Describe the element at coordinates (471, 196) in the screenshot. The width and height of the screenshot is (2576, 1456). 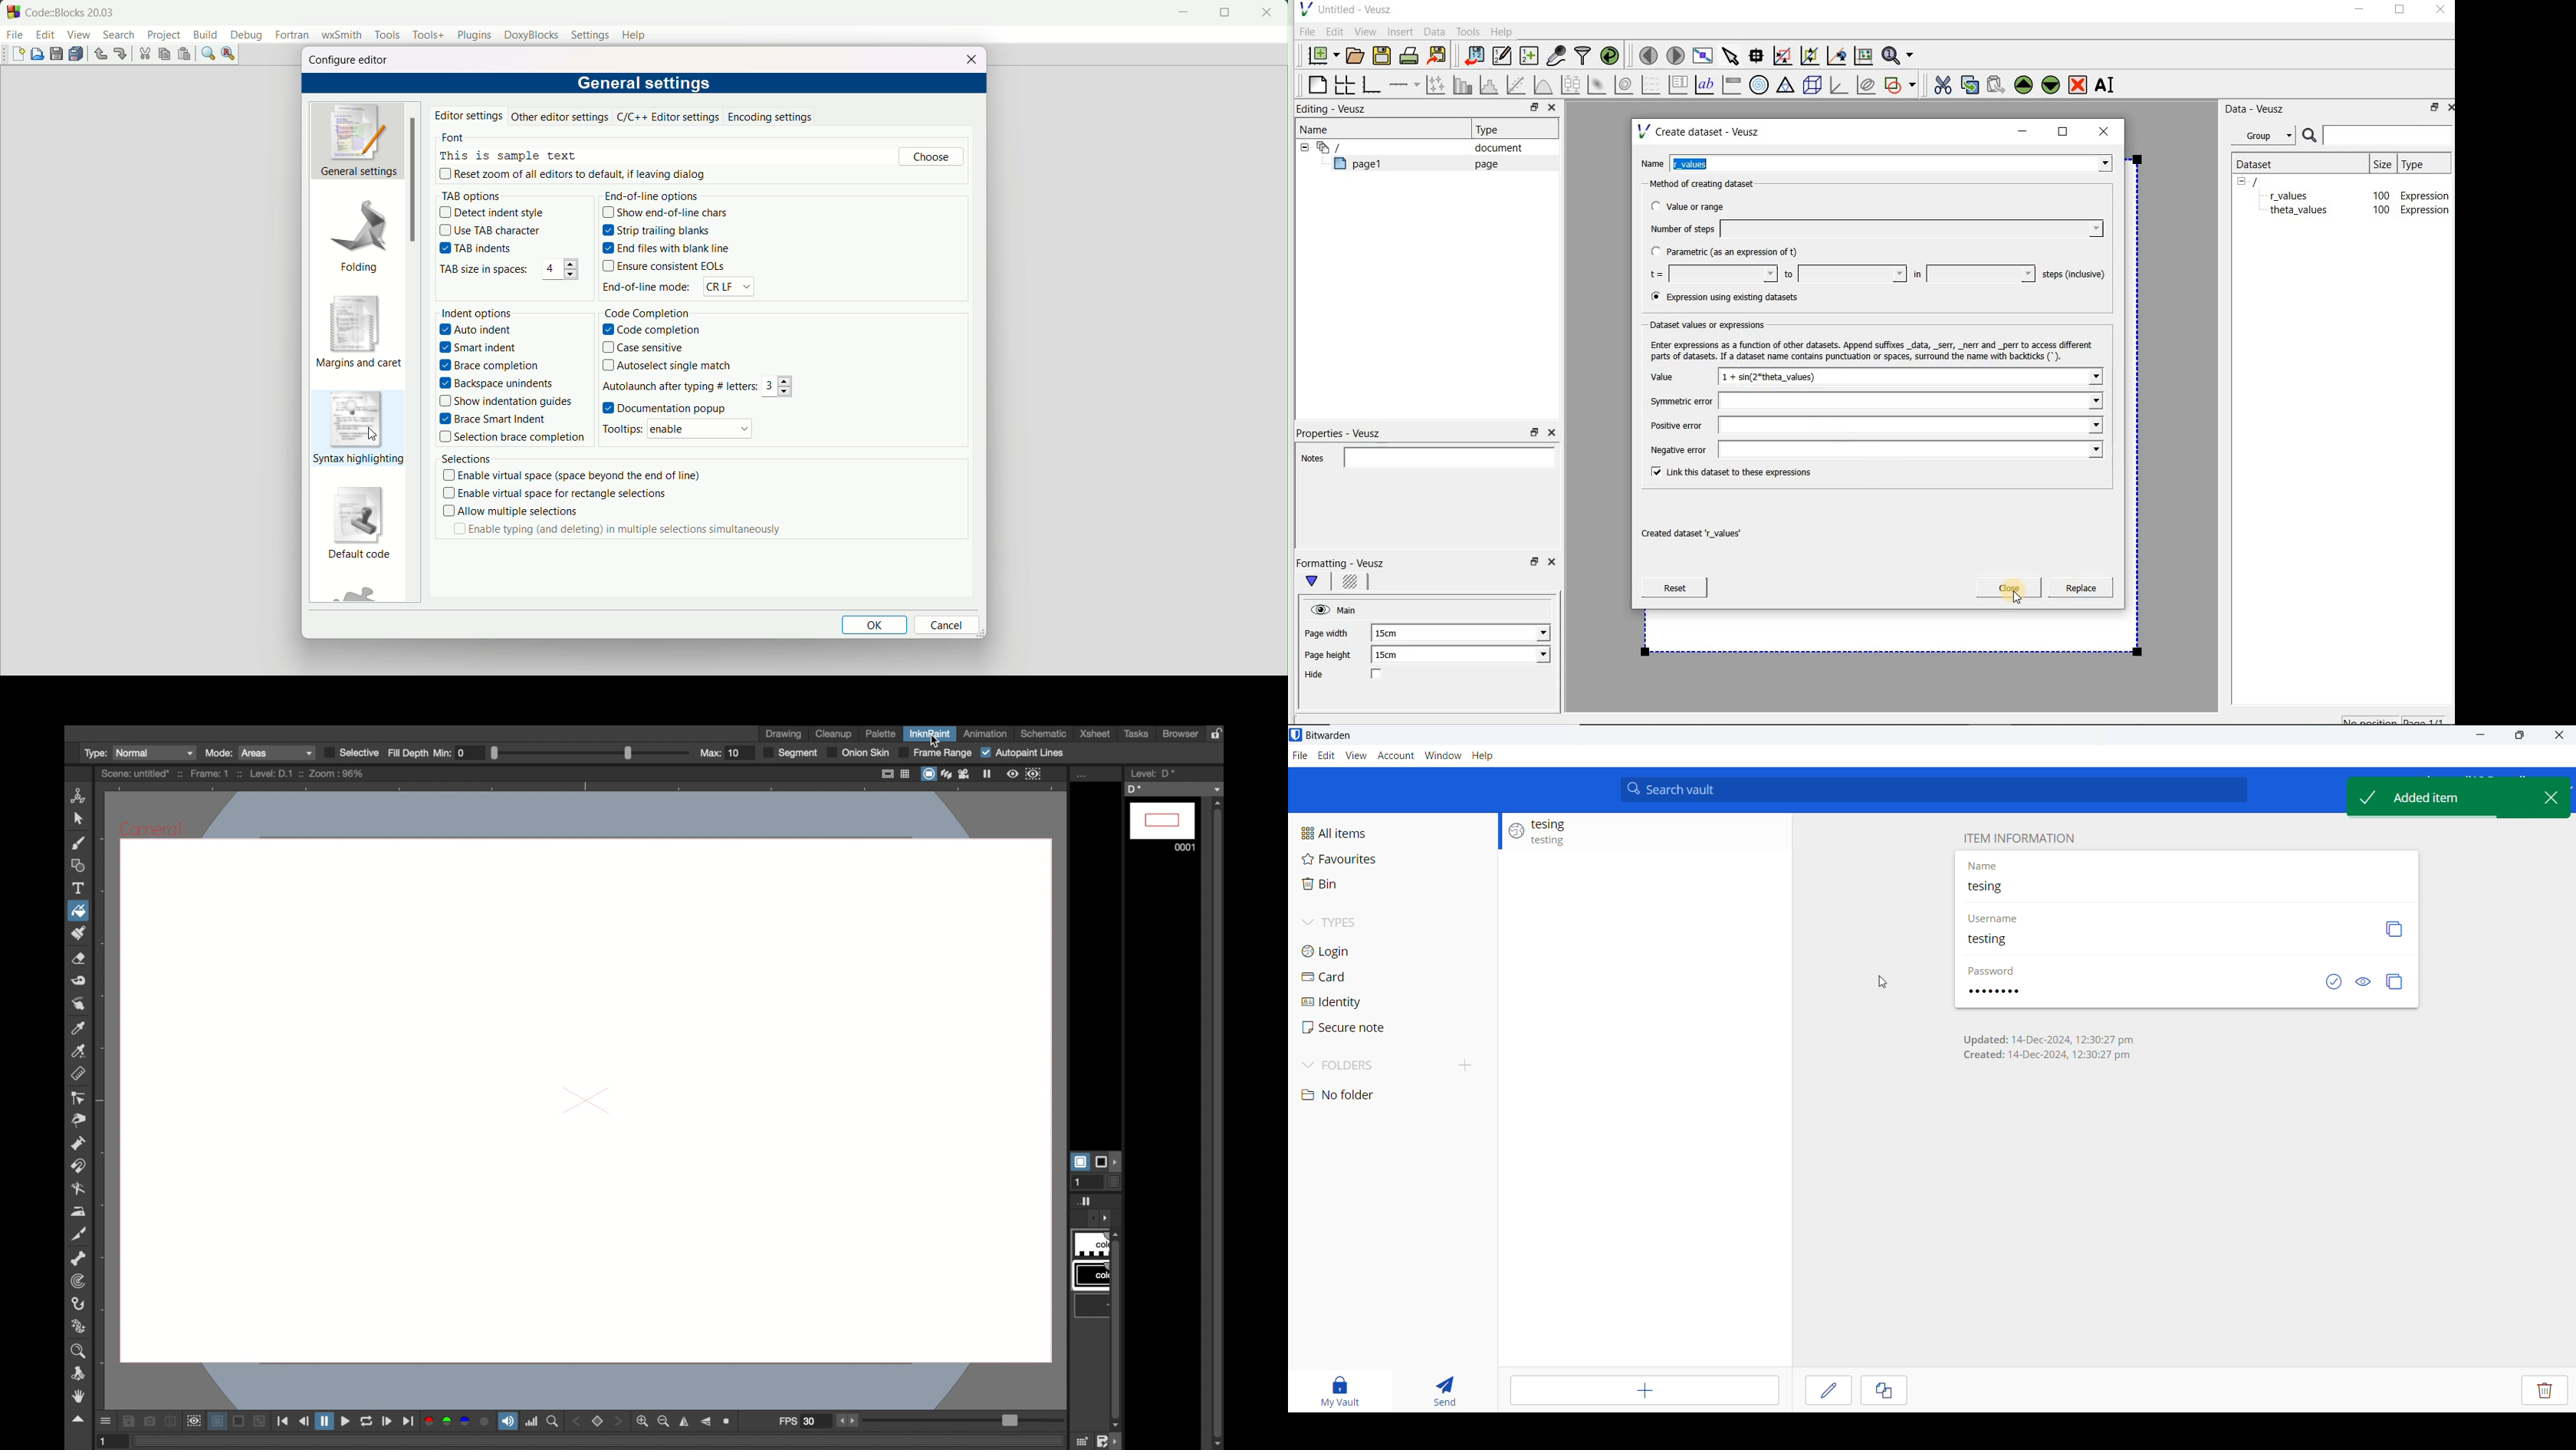
I see `tab options` at that location.